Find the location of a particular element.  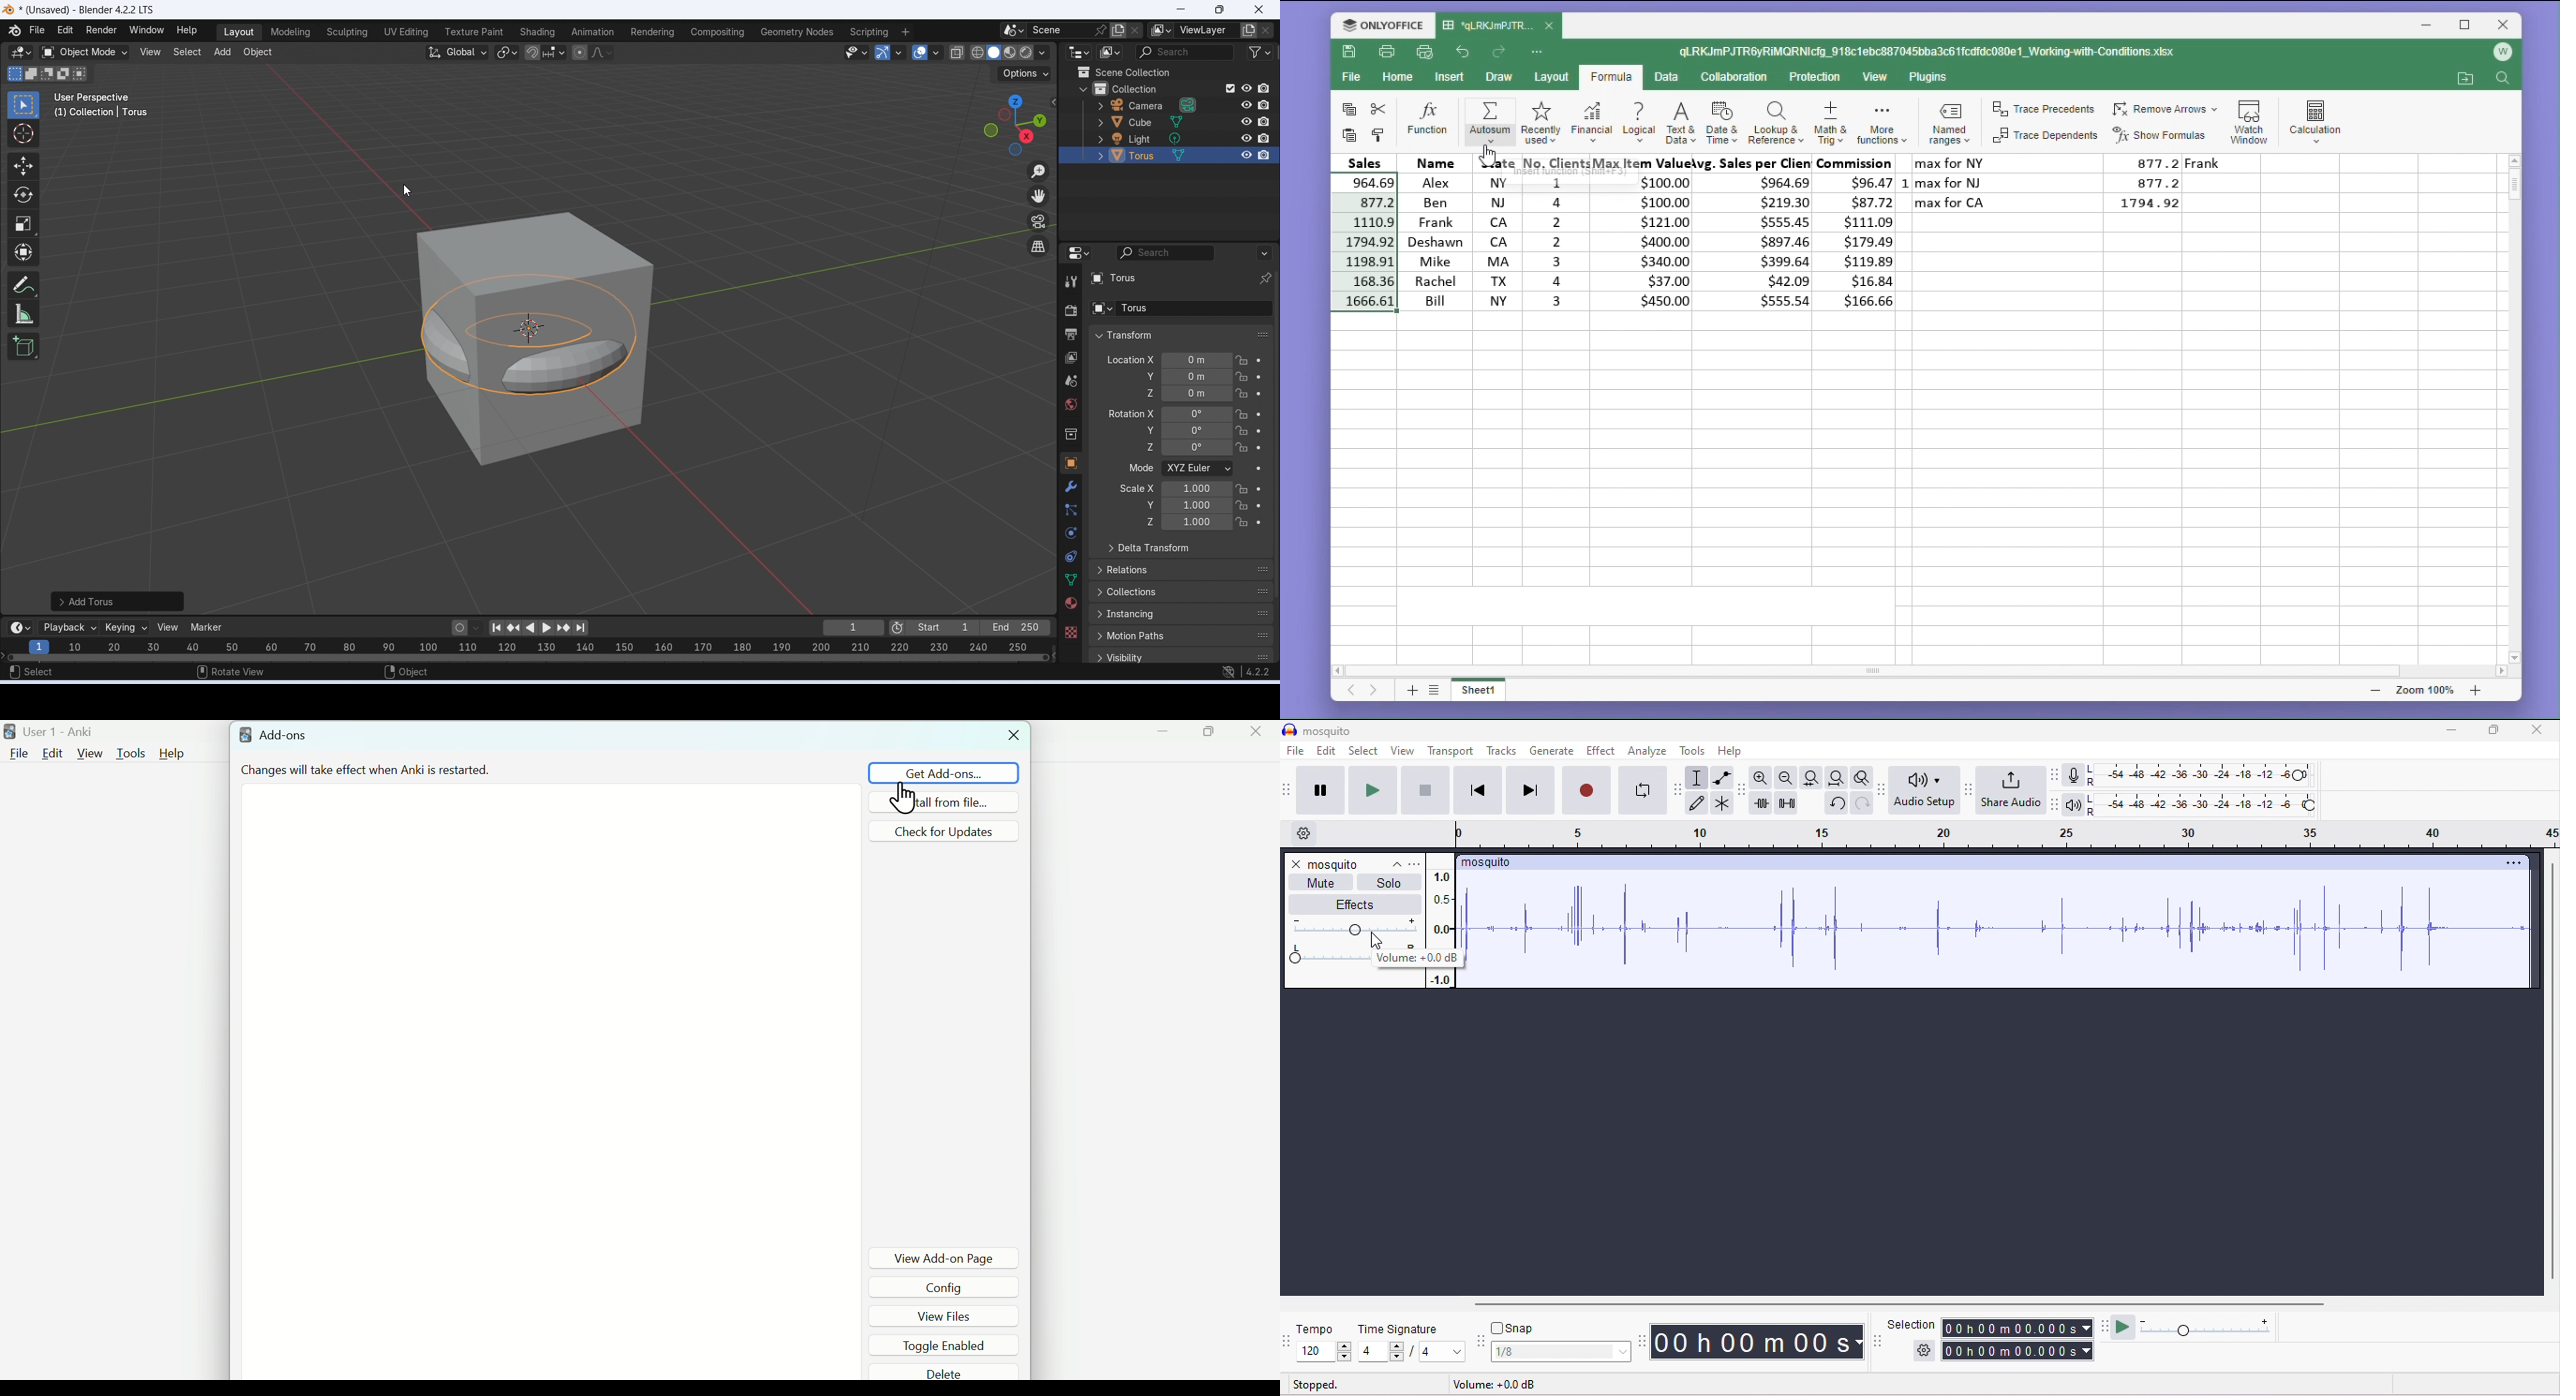

formula is located at coordinates (1610, 78).